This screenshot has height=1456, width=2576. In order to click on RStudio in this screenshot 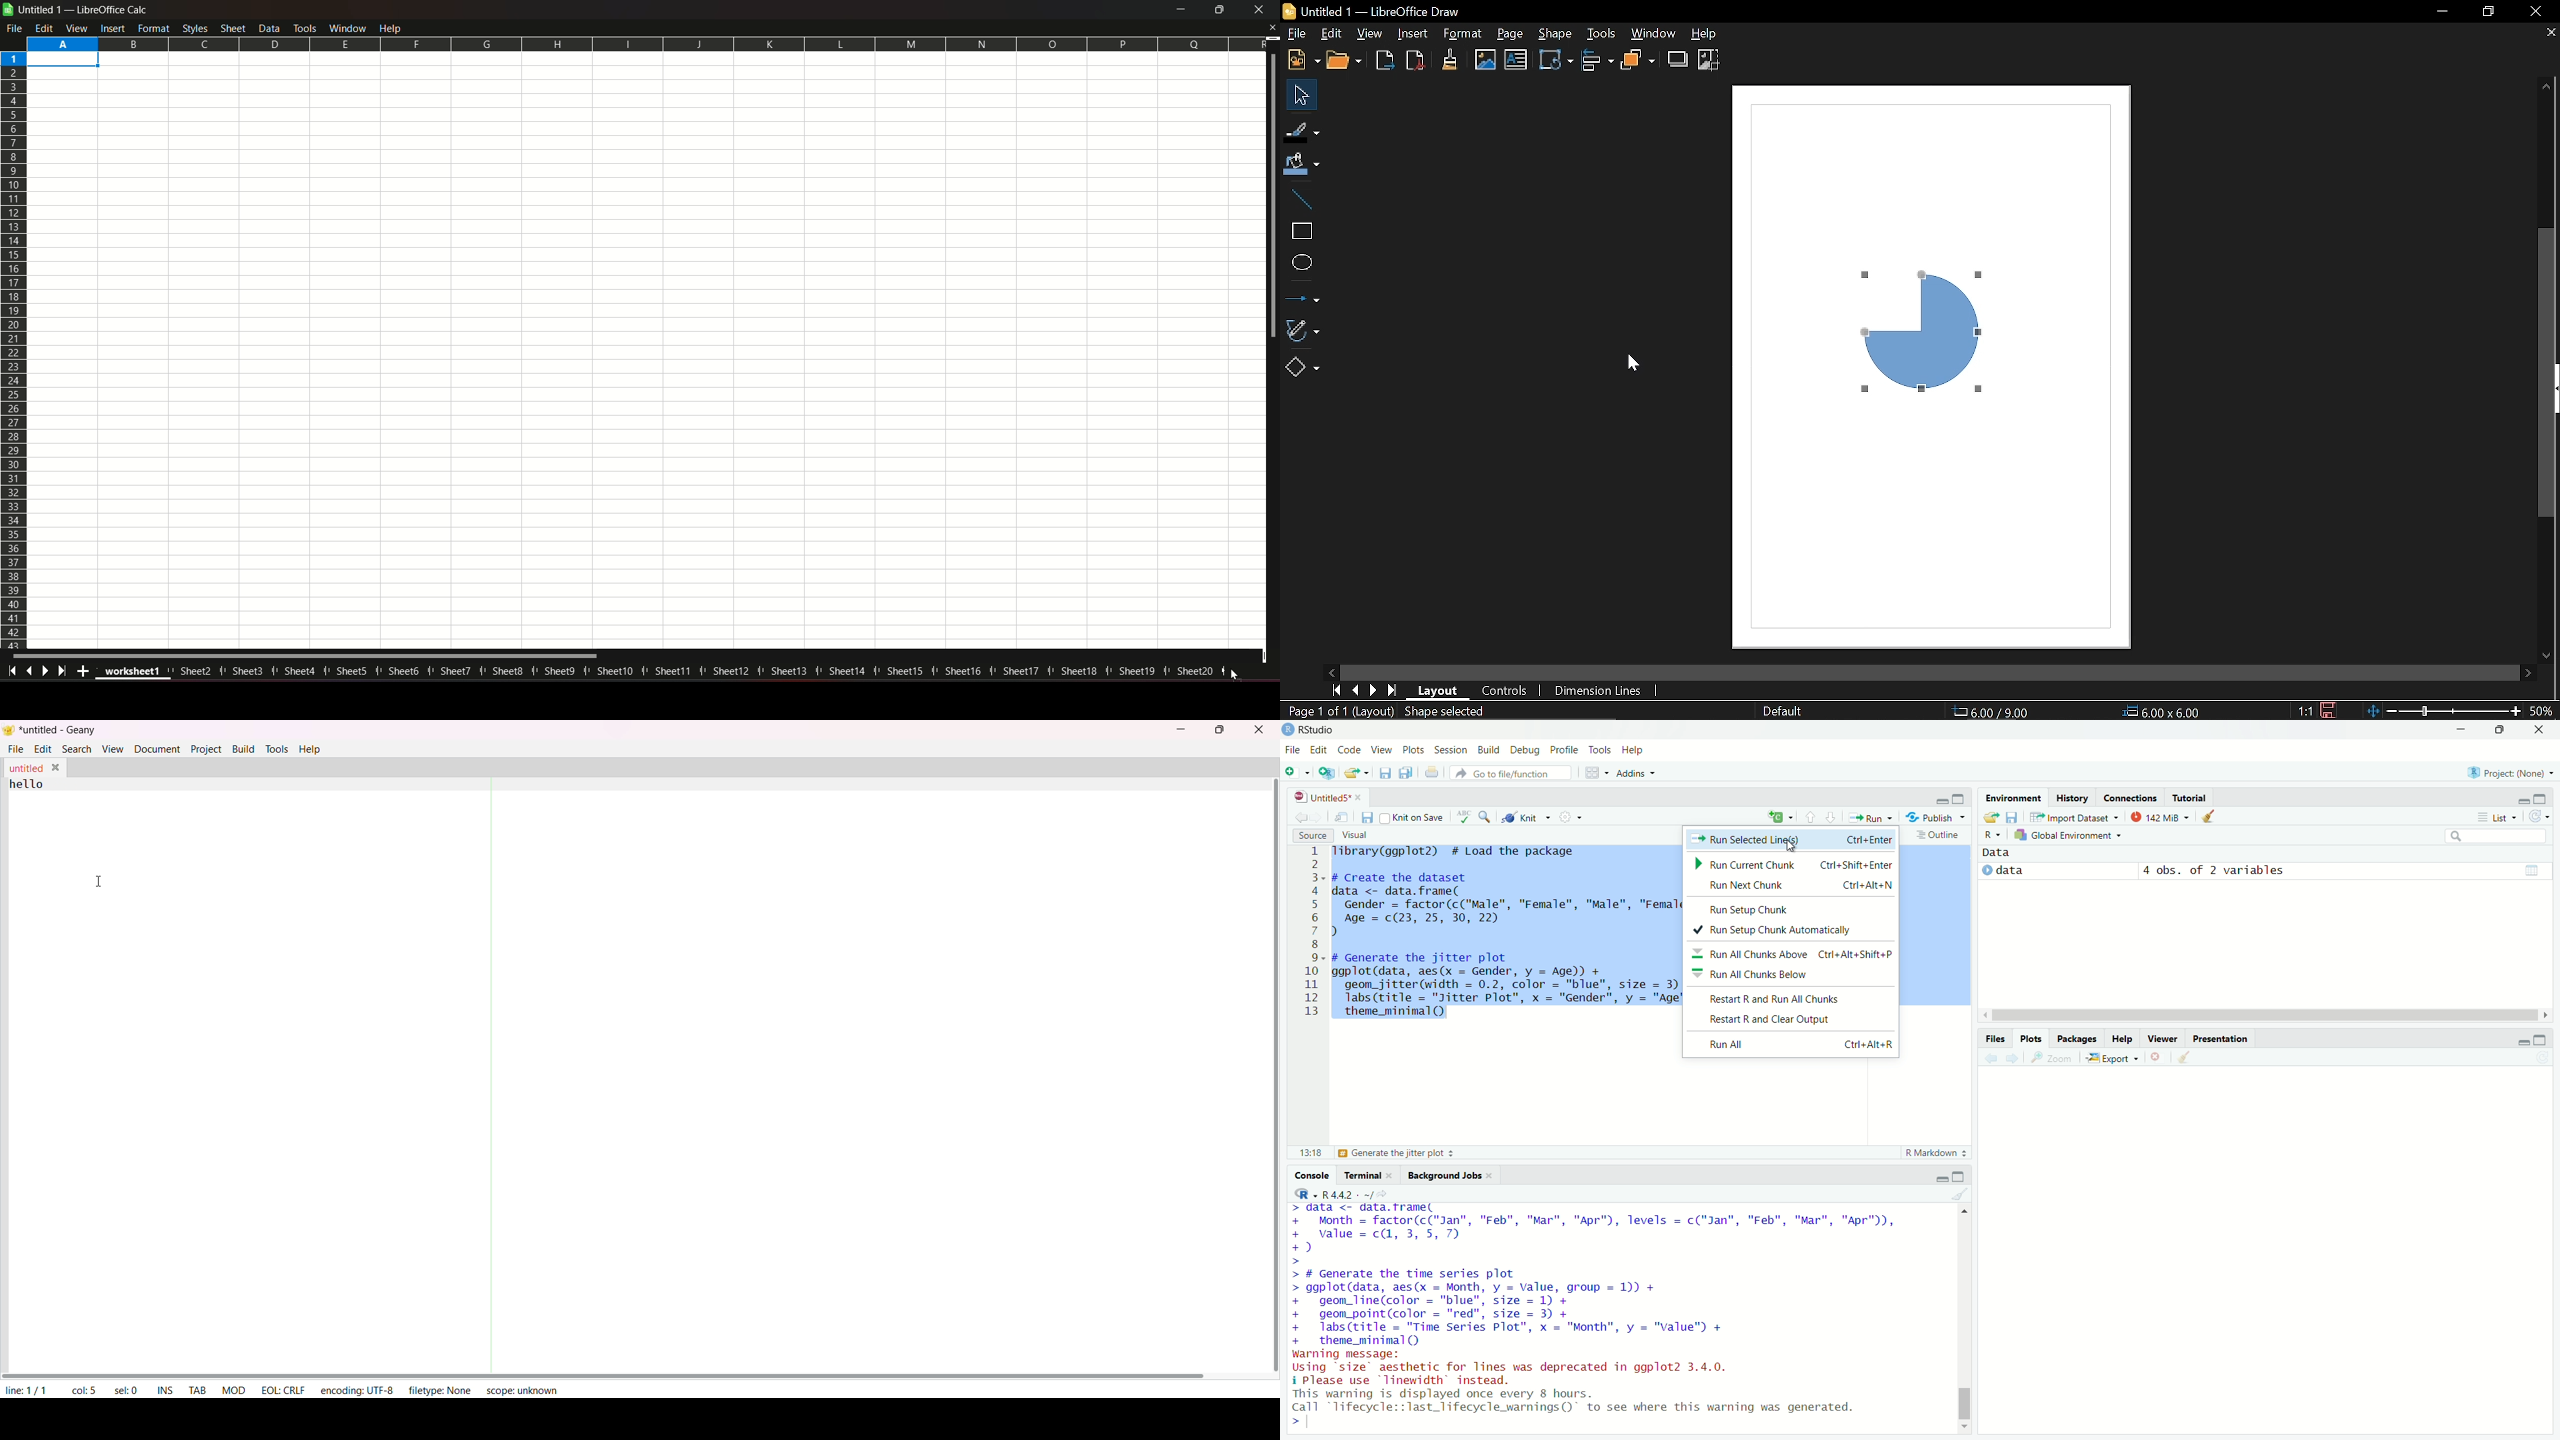, I will do `click(1322, 729)`.